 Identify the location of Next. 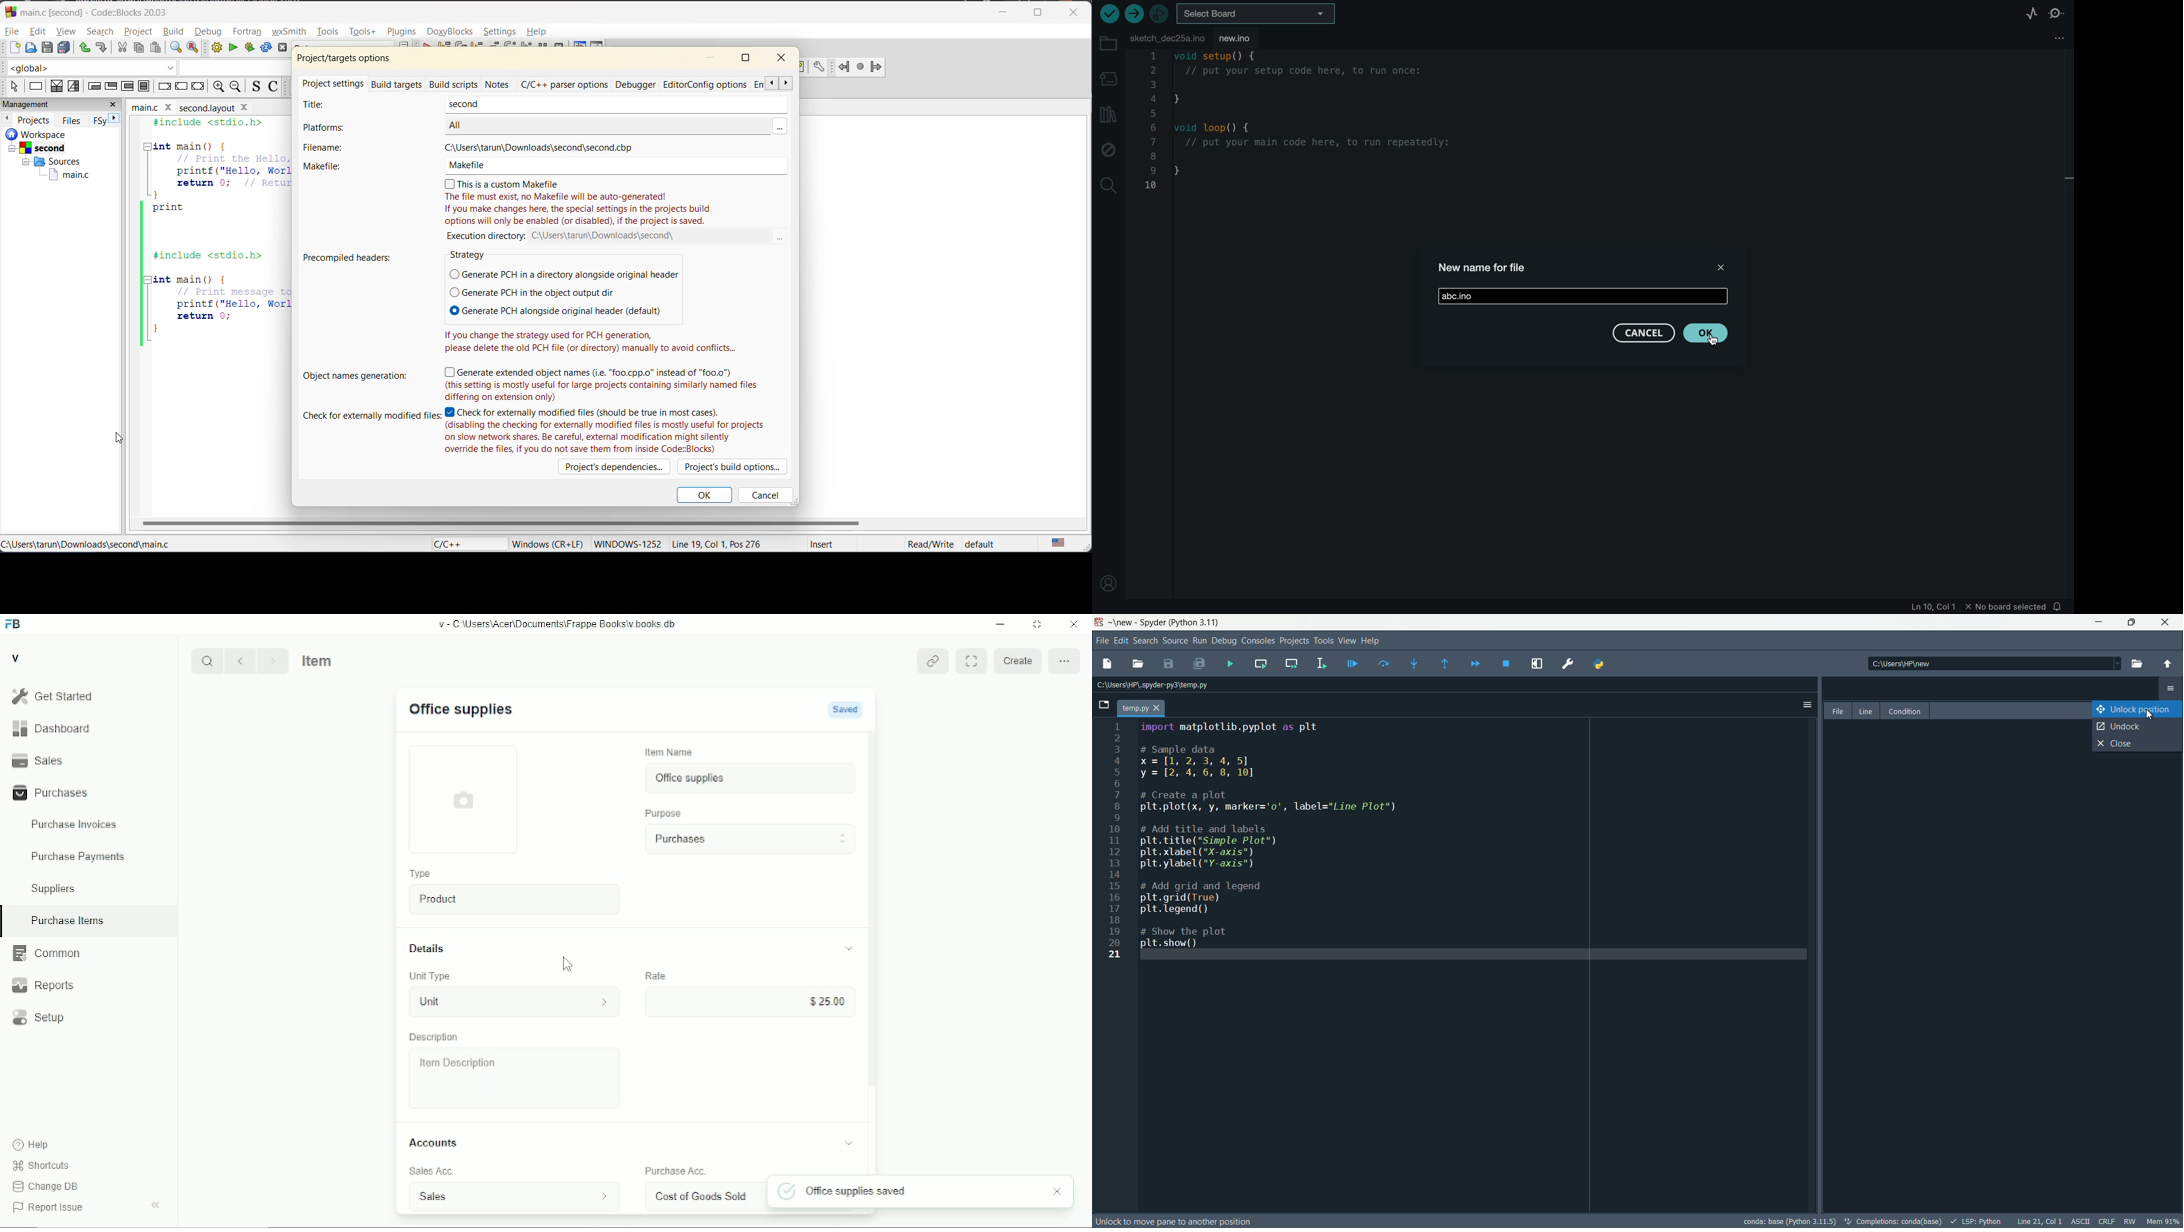
(273, 660).